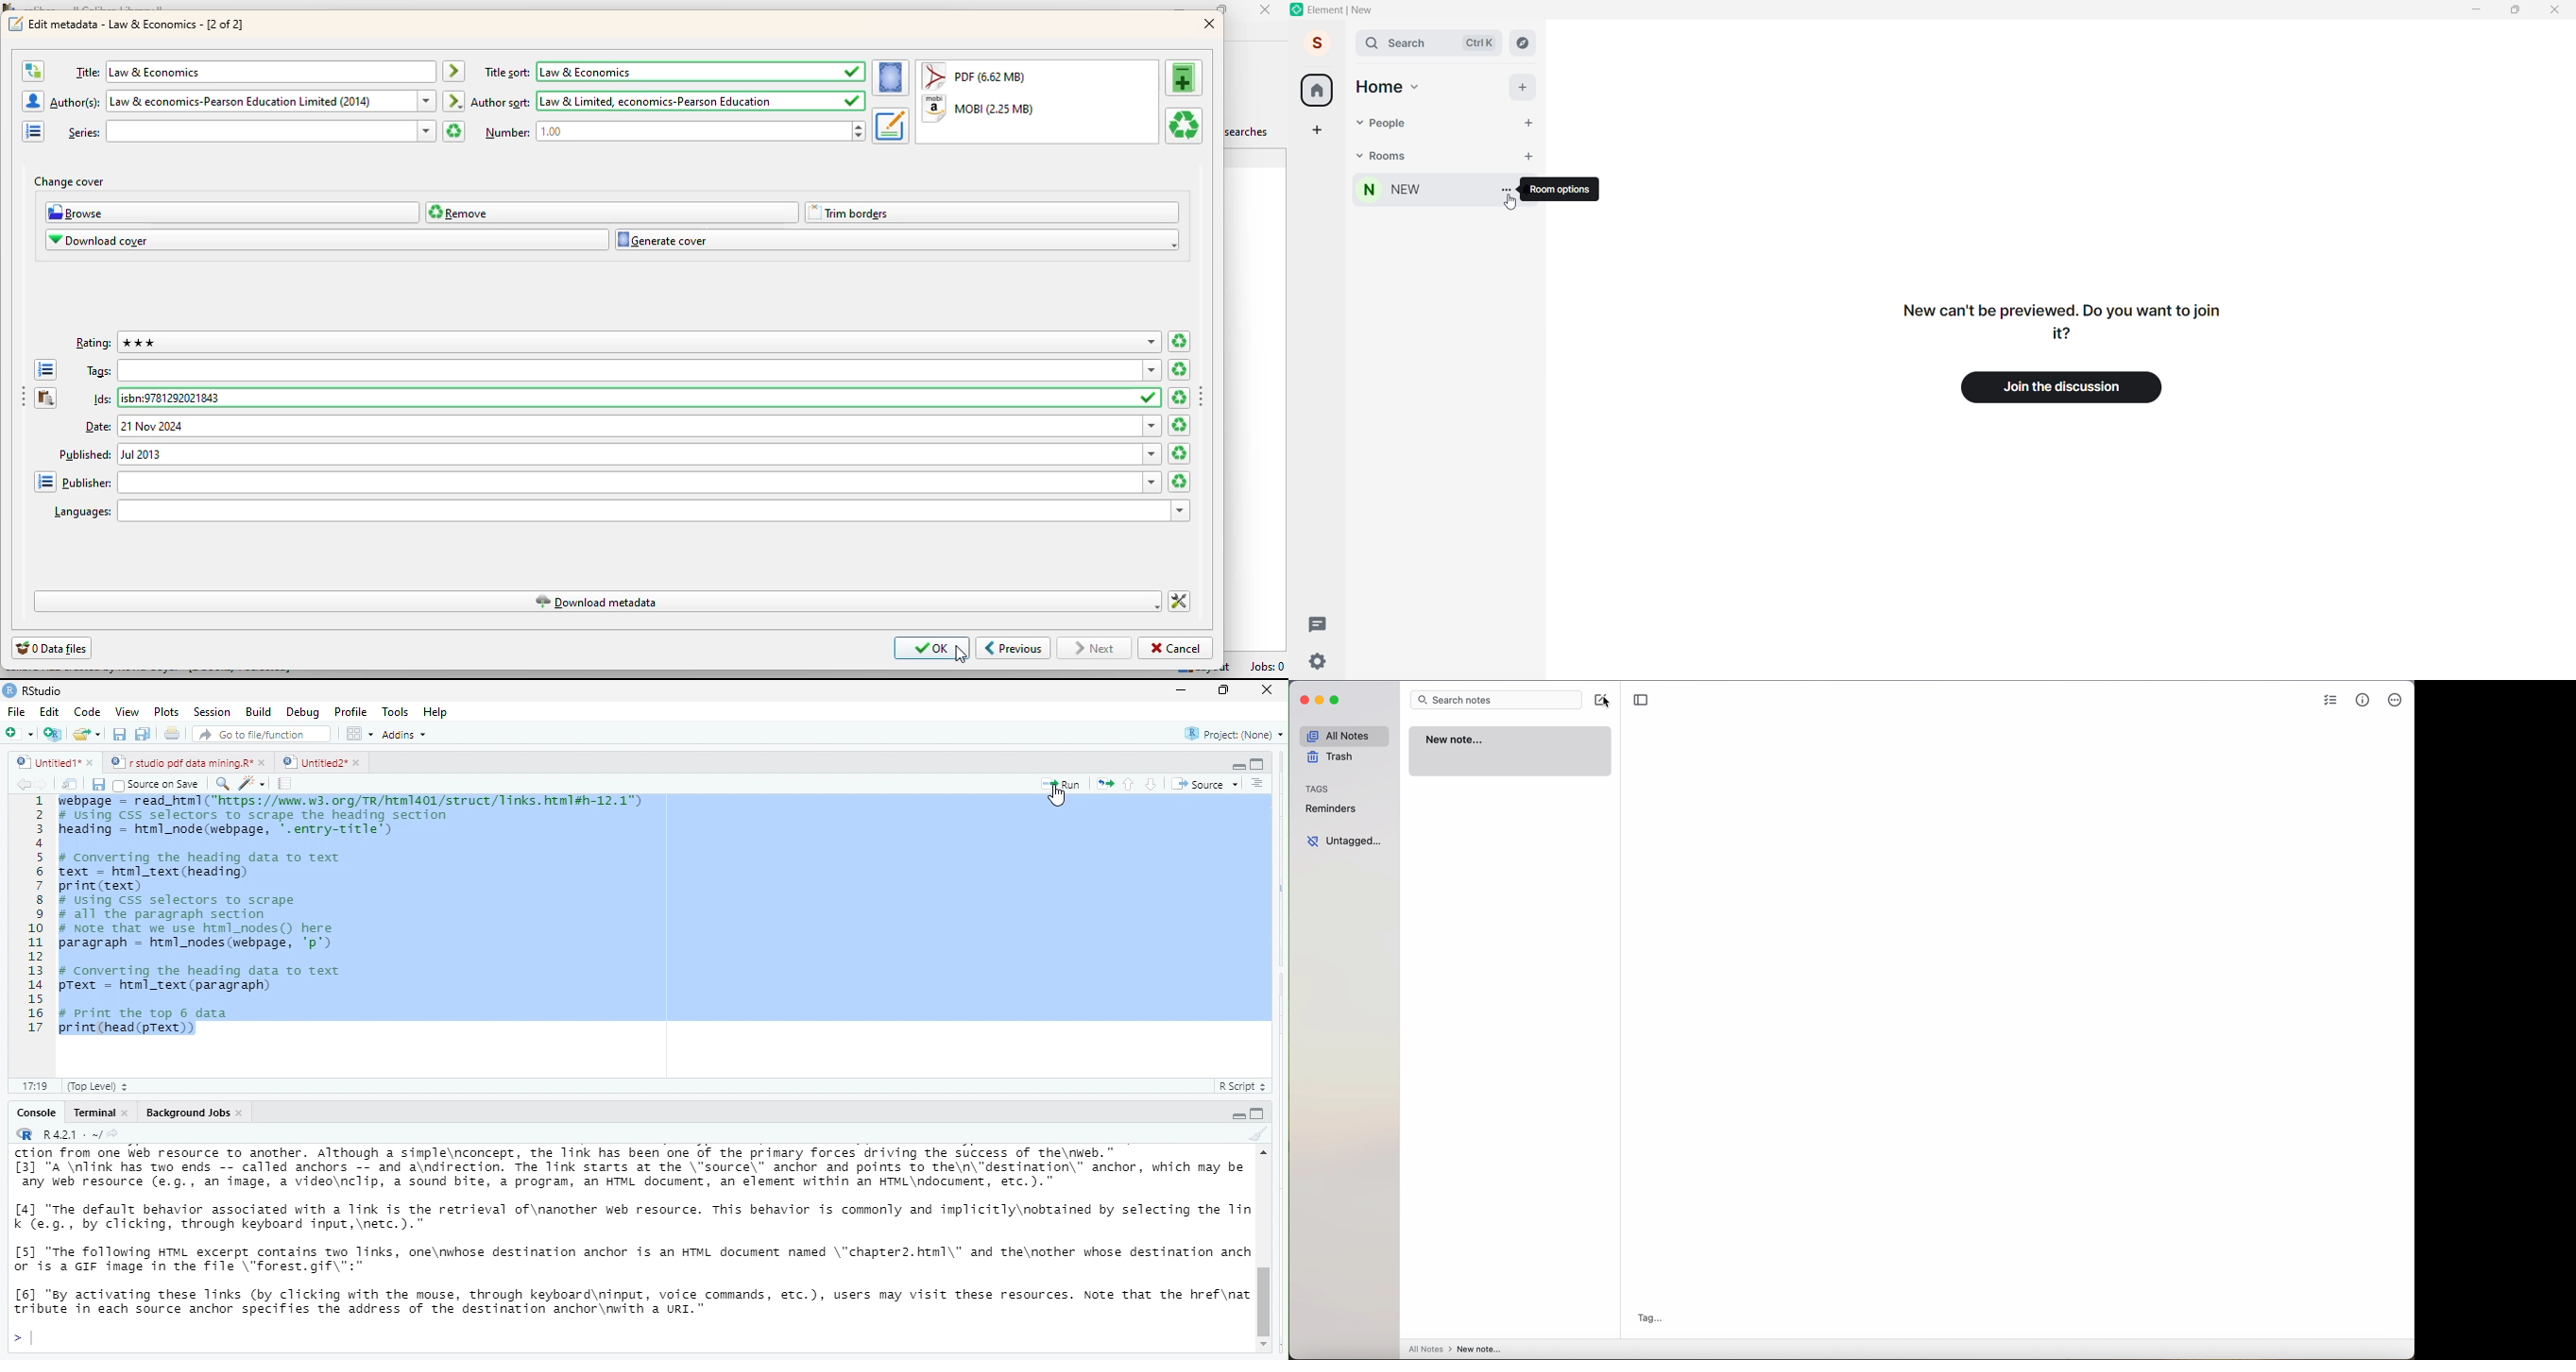  What do you see at coordinates (15, 25) in the screenshot?
I see `logo` at bounding box center [15, 25].